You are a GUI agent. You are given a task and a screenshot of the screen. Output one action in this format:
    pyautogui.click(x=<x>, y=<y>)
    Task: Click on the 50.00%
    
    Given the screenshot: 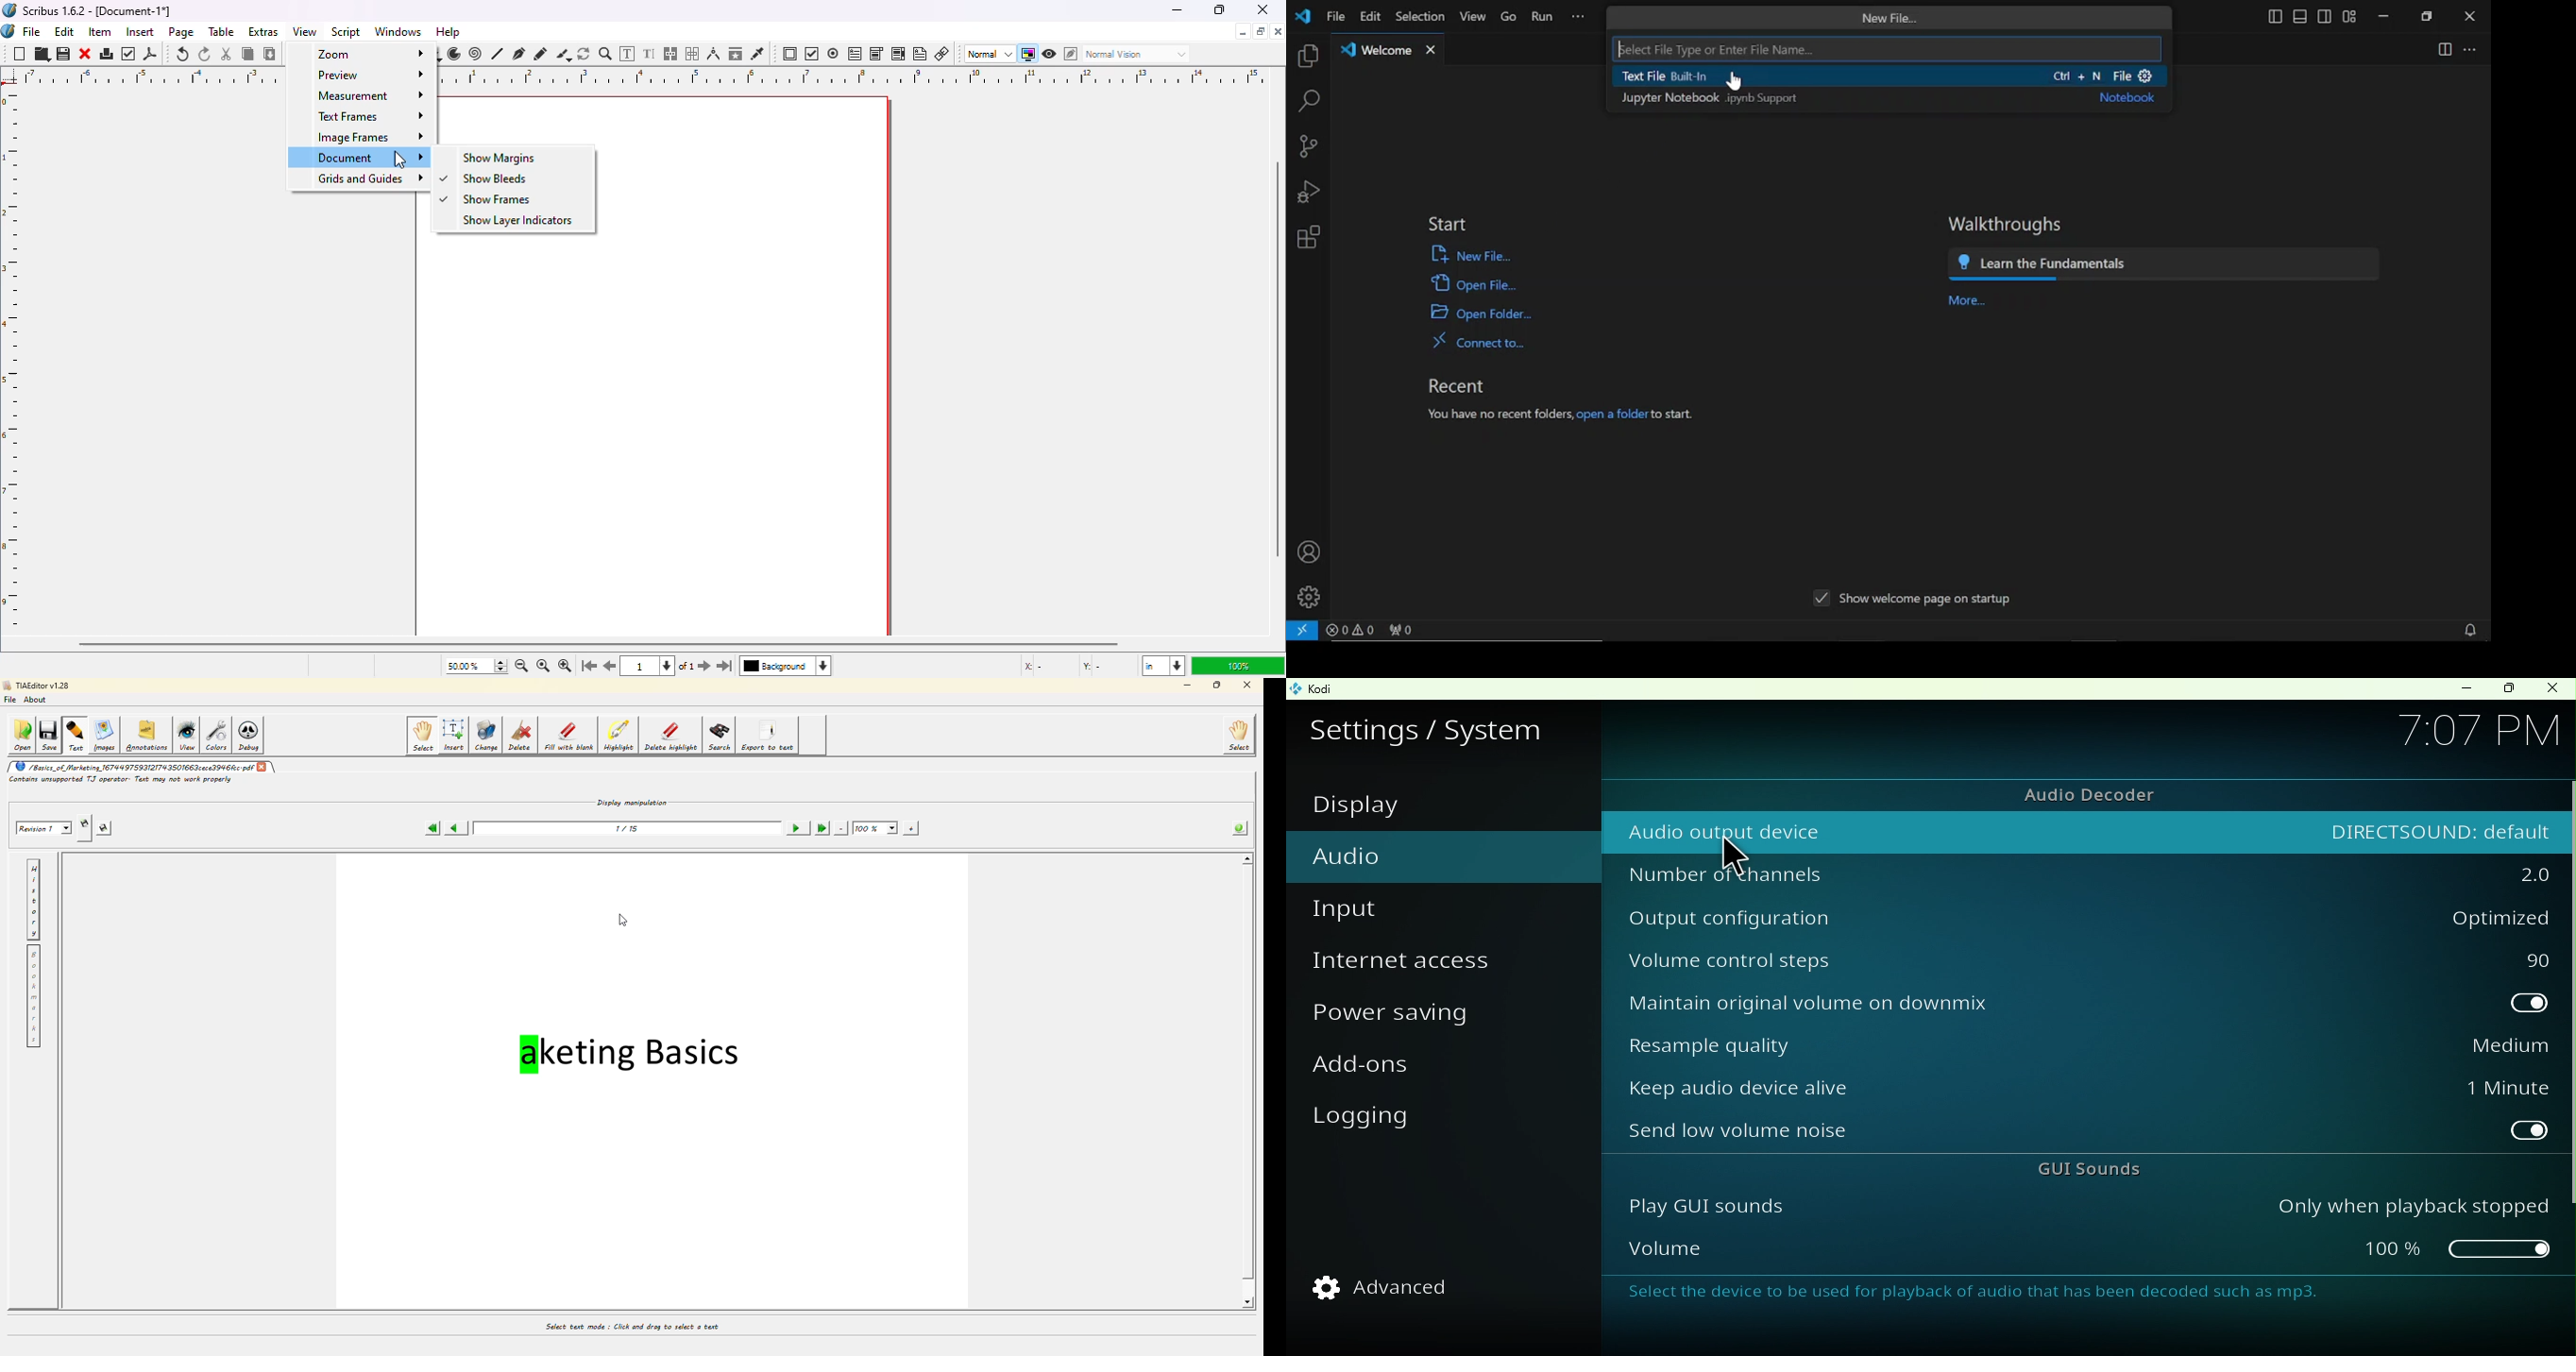 What is the action you would take?
    pyautogui.click(x=459, y=666)
    